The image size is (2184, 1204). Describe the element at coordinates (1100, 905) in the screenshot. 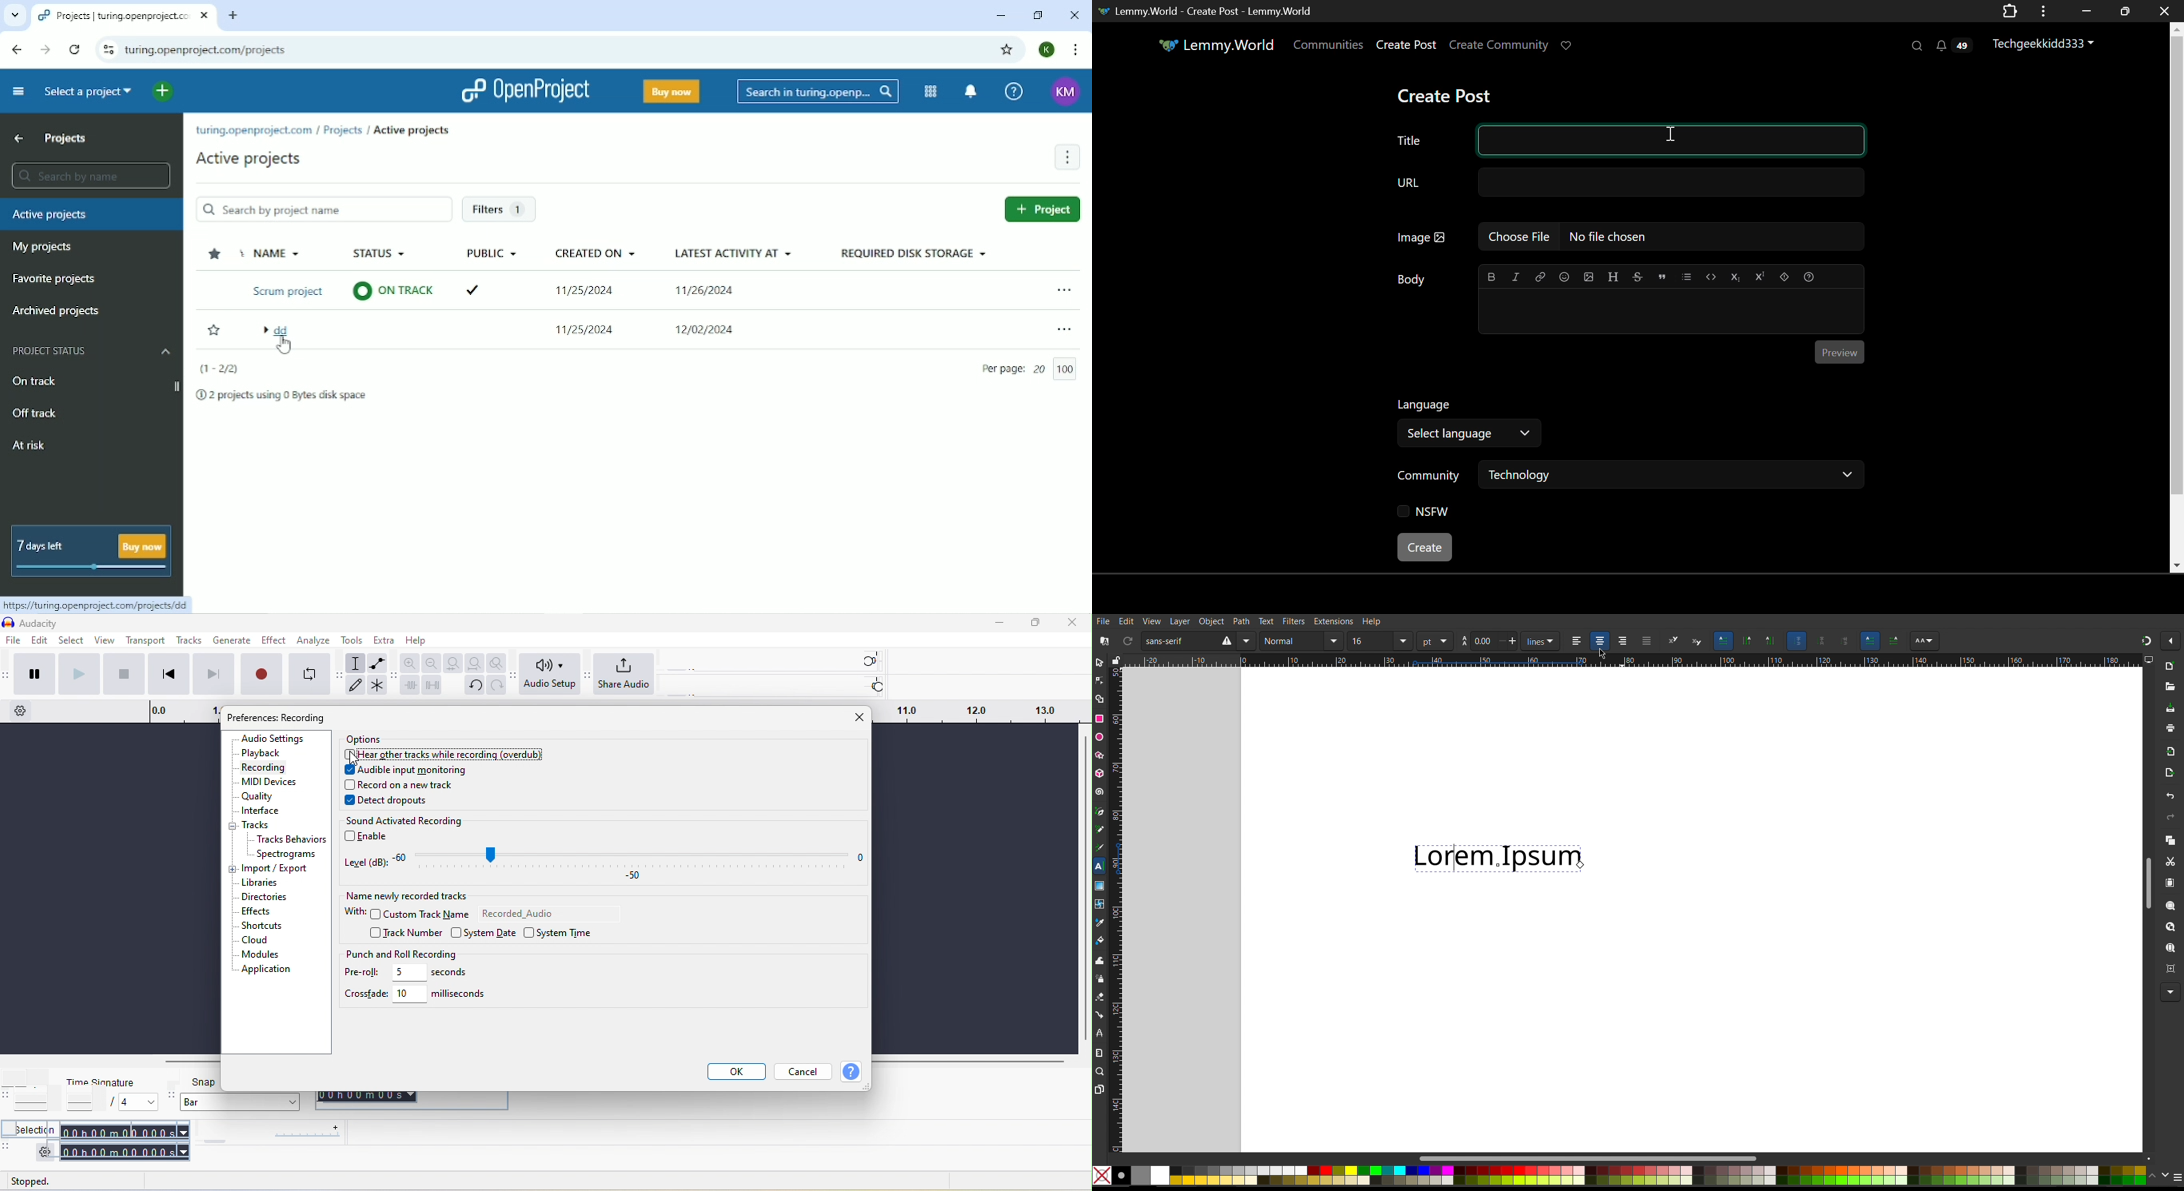

I see `Mesh Tool` at that location.